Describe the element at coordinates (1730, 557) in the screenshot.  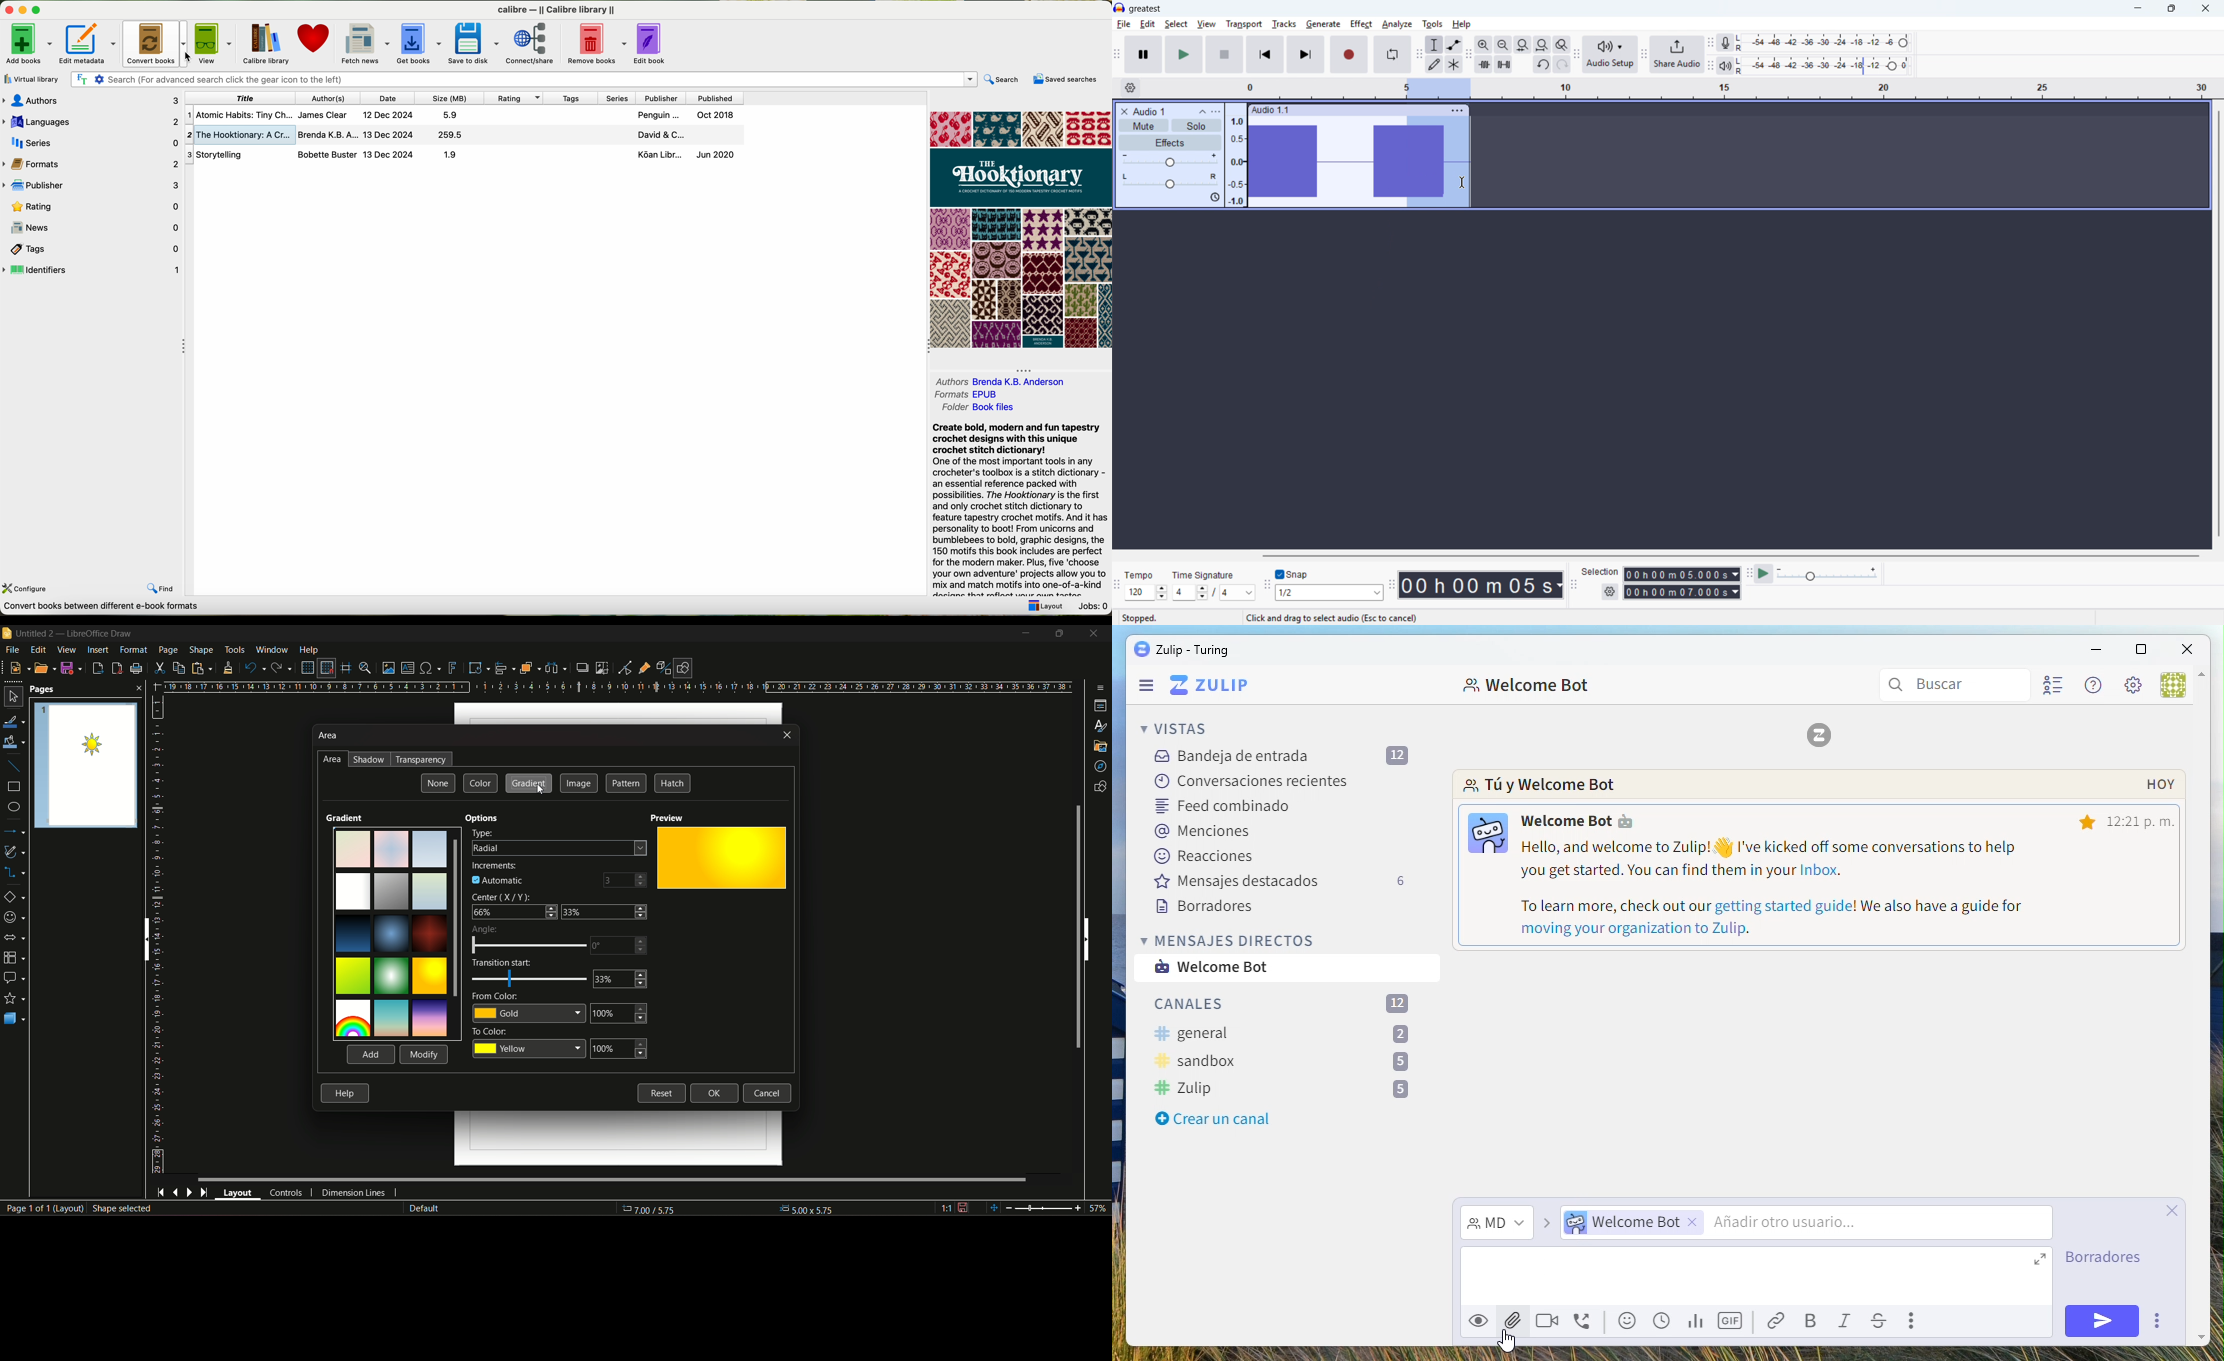
I see `Horizontal scroll bar ` at that location.